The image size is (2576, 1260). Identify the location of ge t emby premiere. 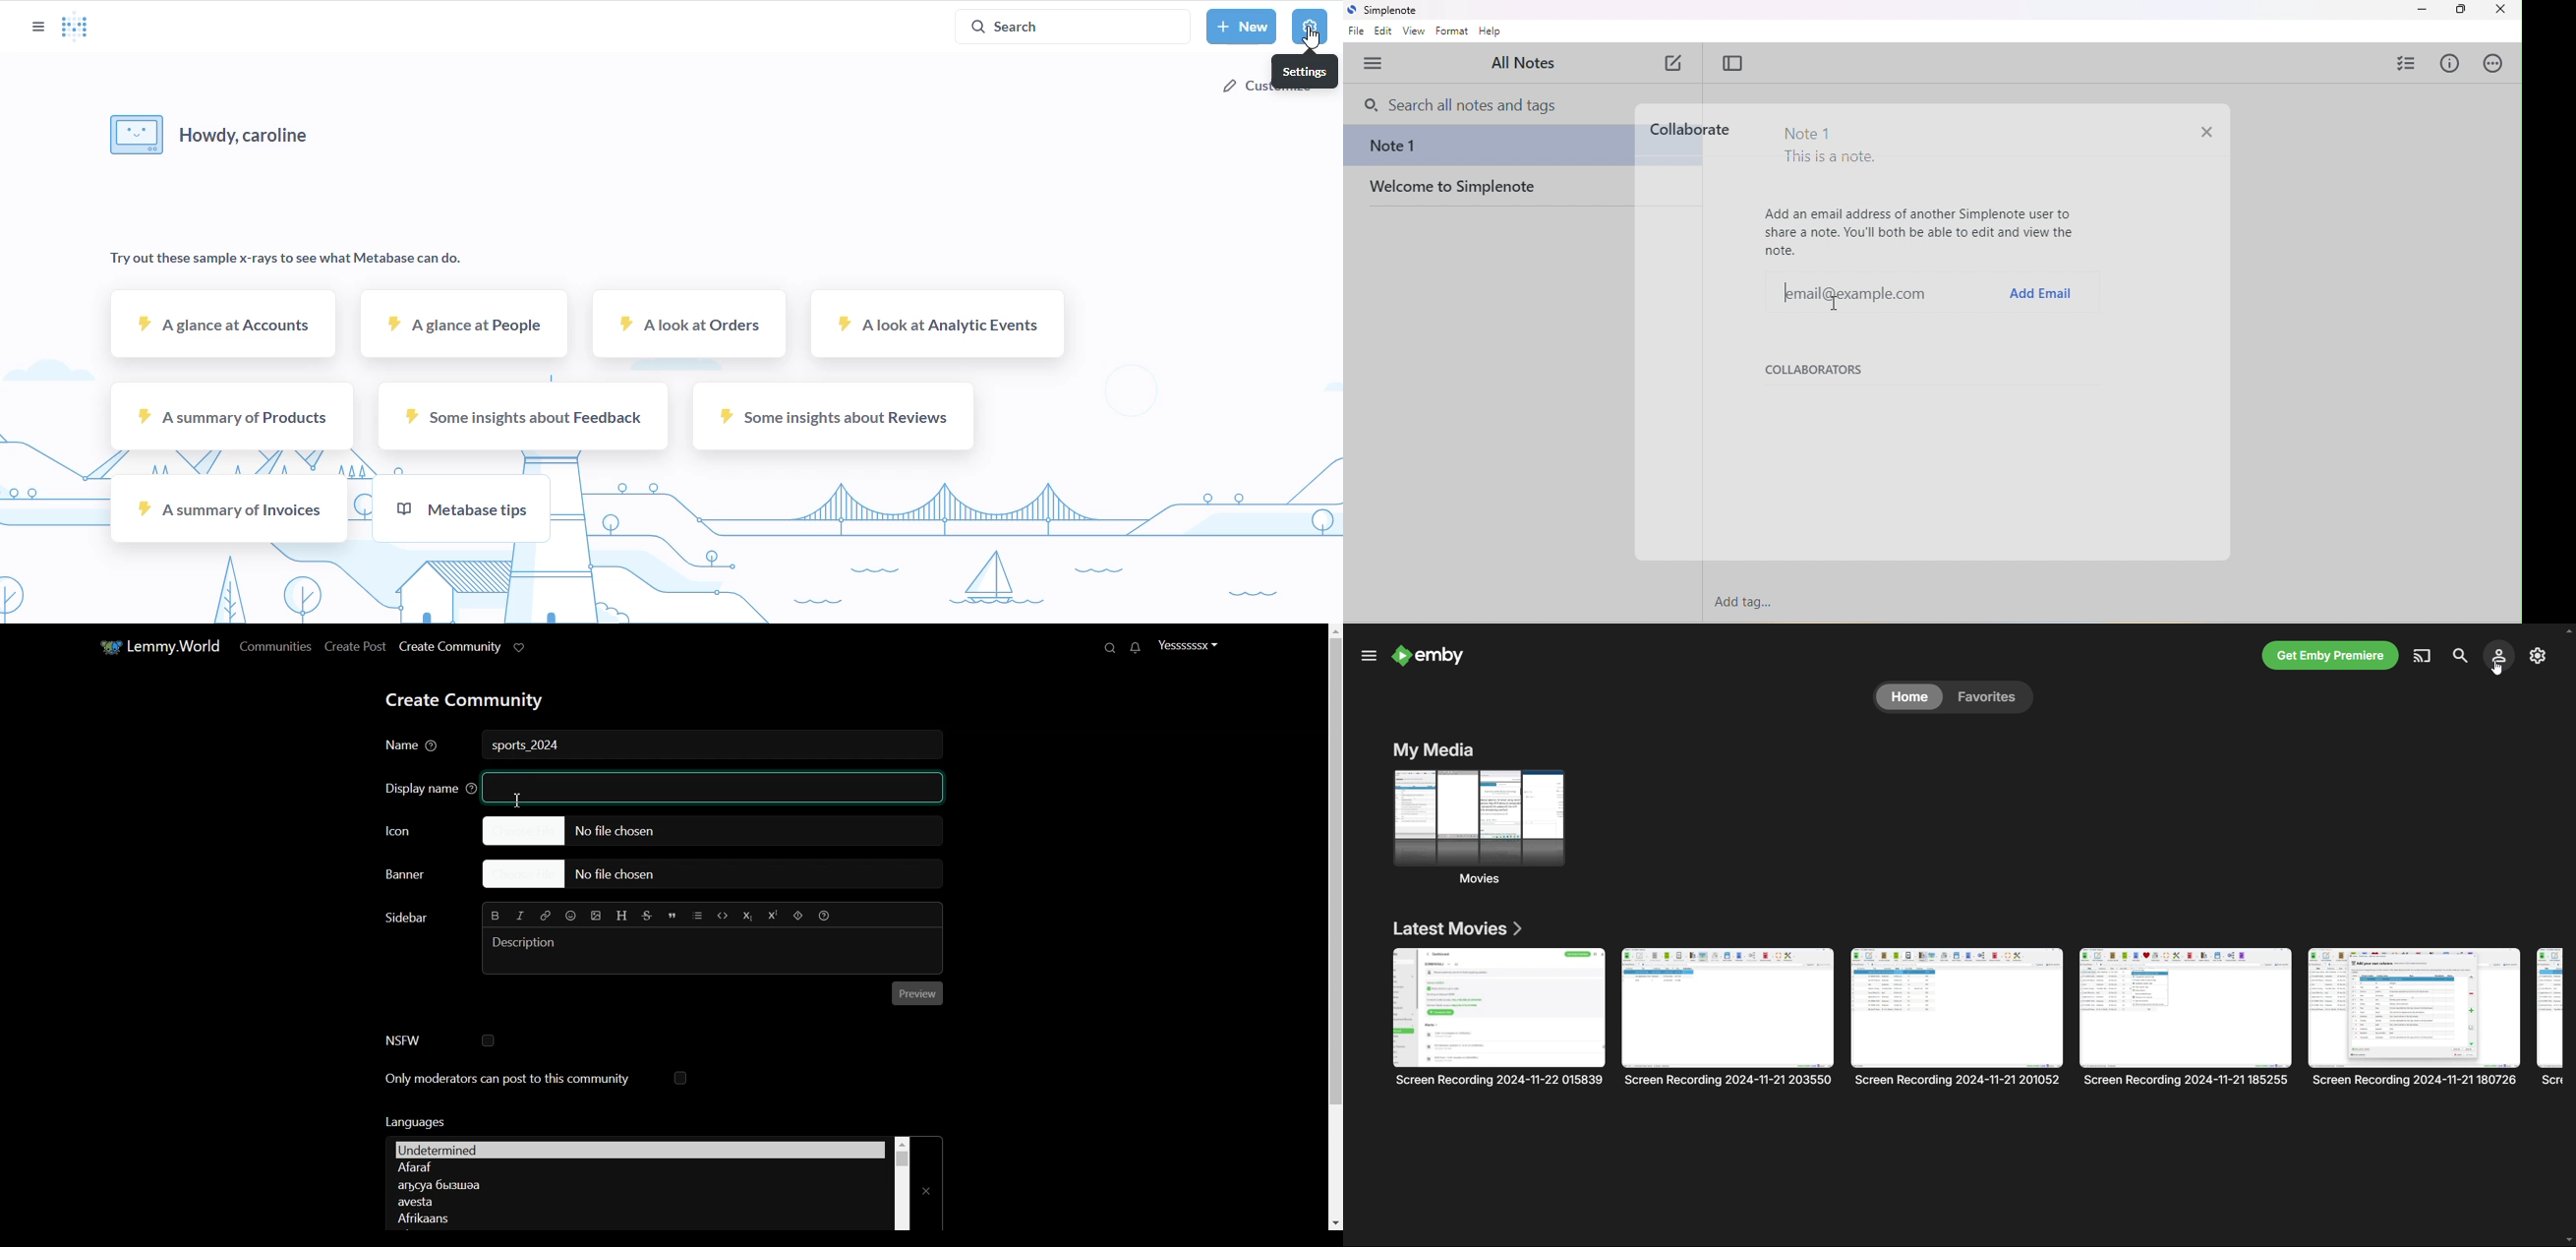
(2330, 654).